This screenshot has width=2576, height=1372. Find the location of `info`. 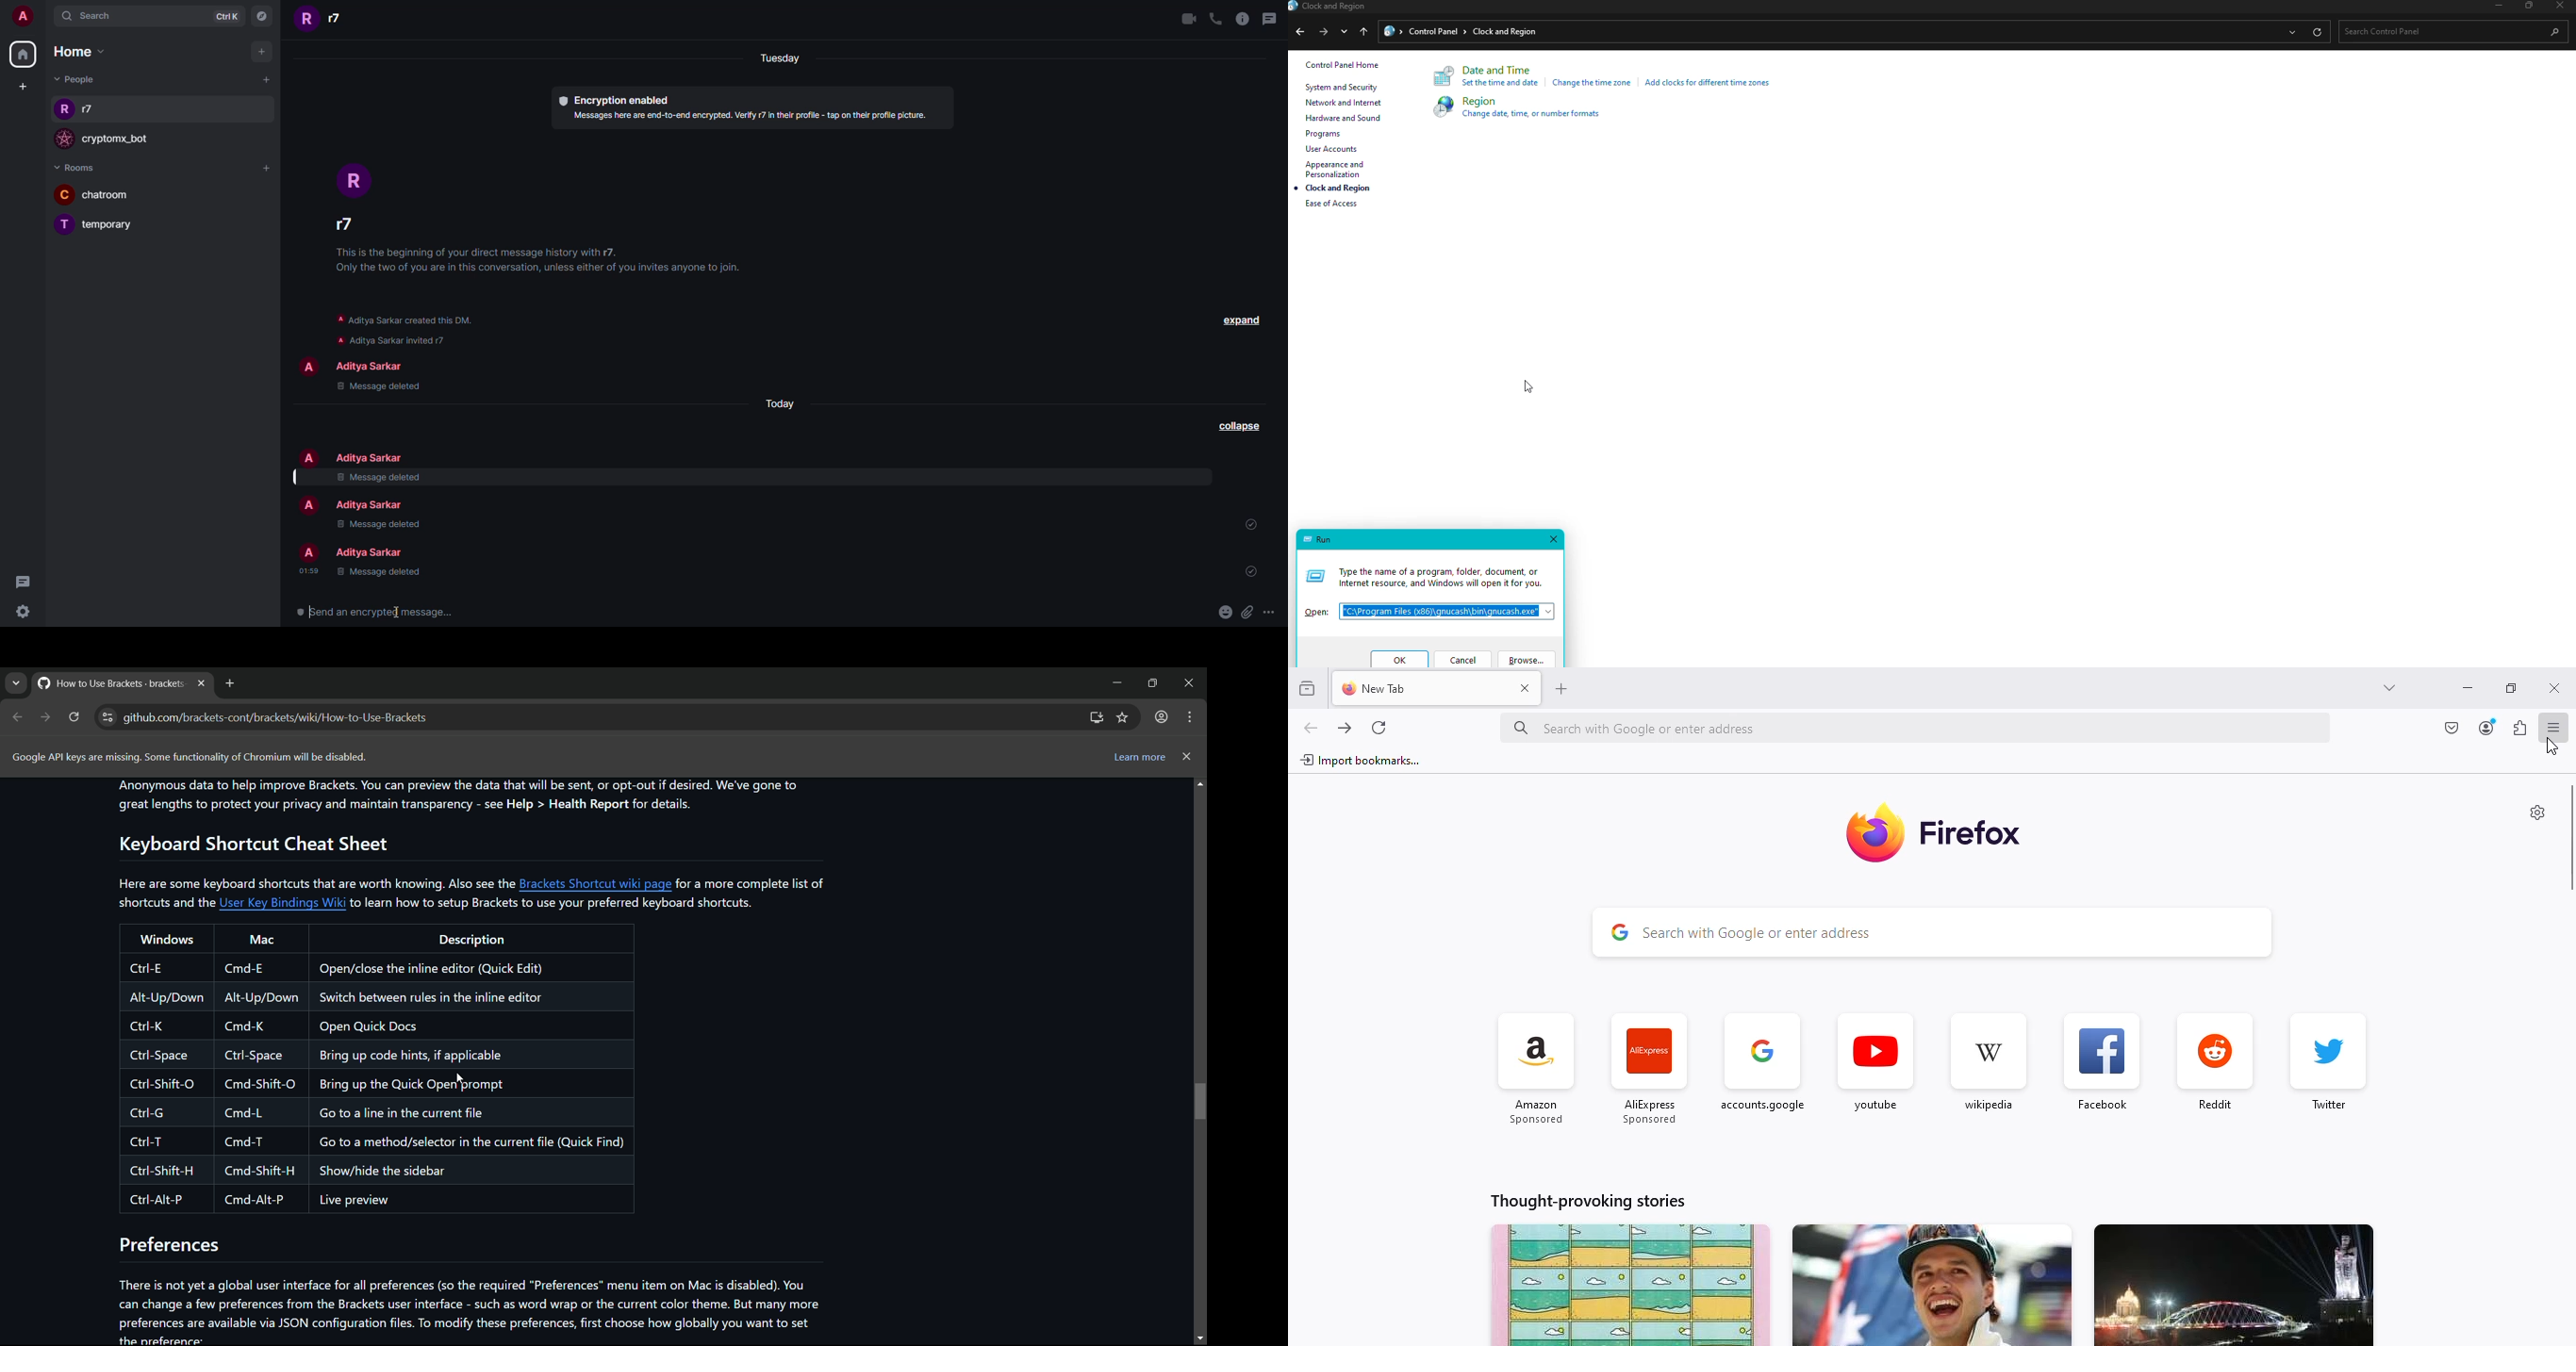

info is located at coordinates (751, 115).